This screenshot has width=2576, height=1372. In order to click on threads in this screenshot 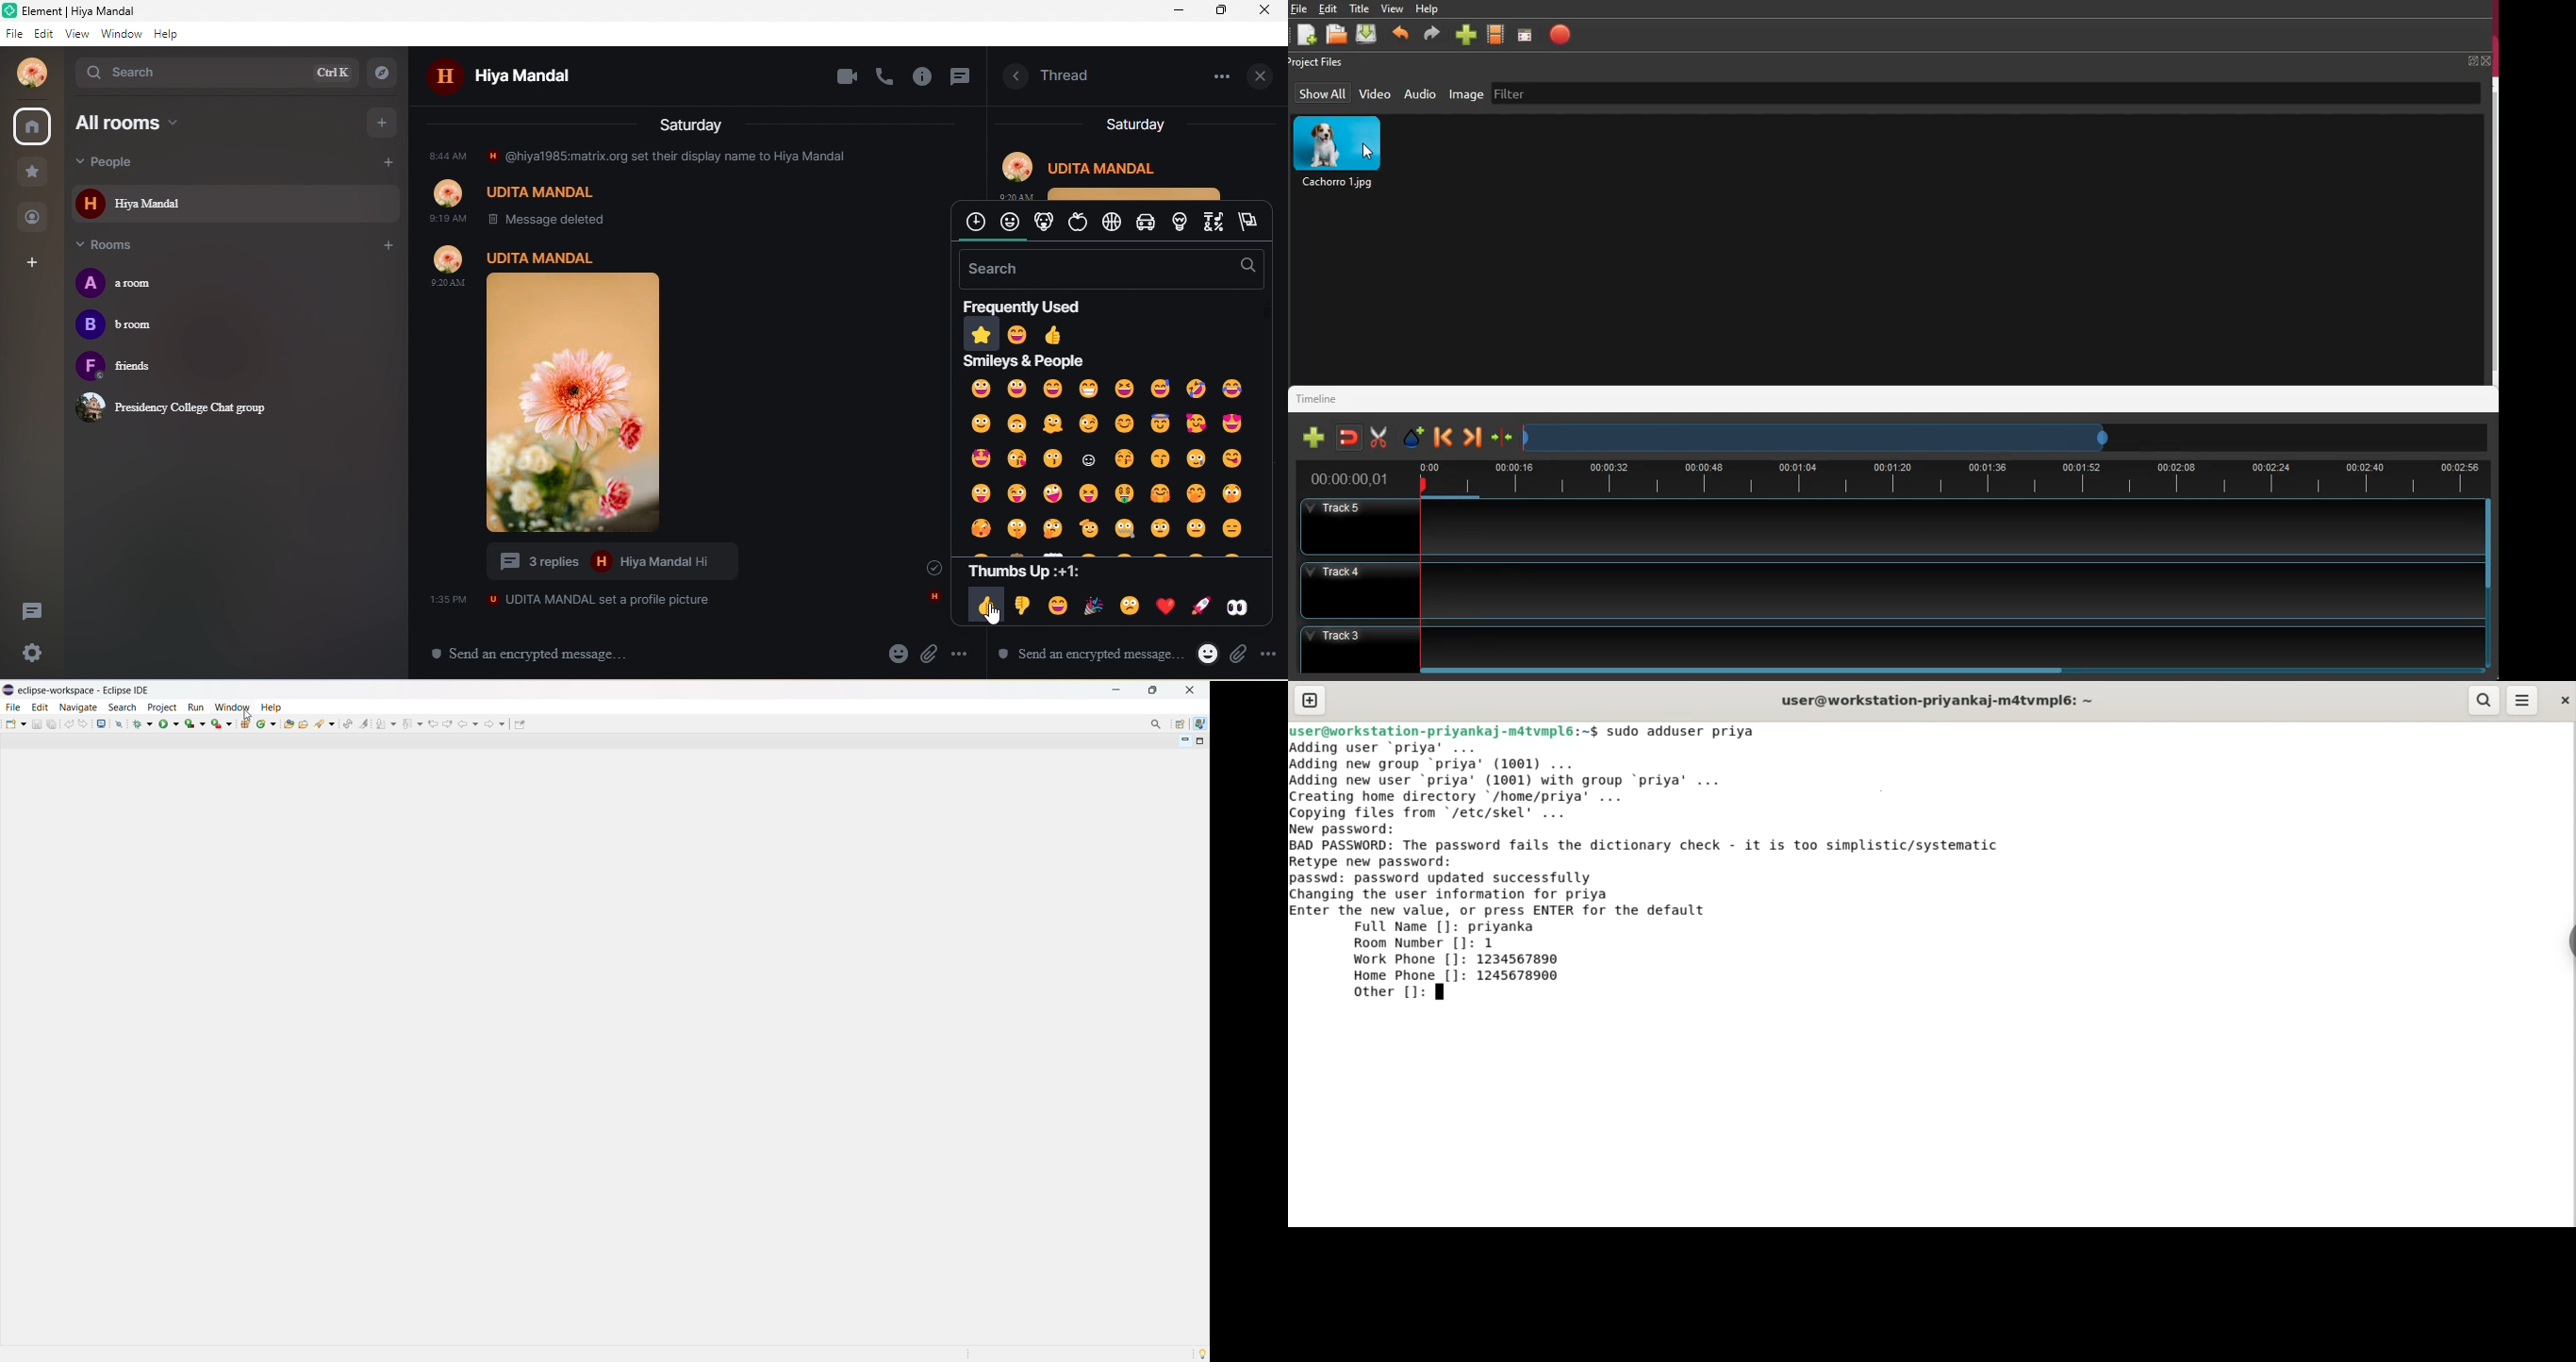, I will do `click(30, 614)`.